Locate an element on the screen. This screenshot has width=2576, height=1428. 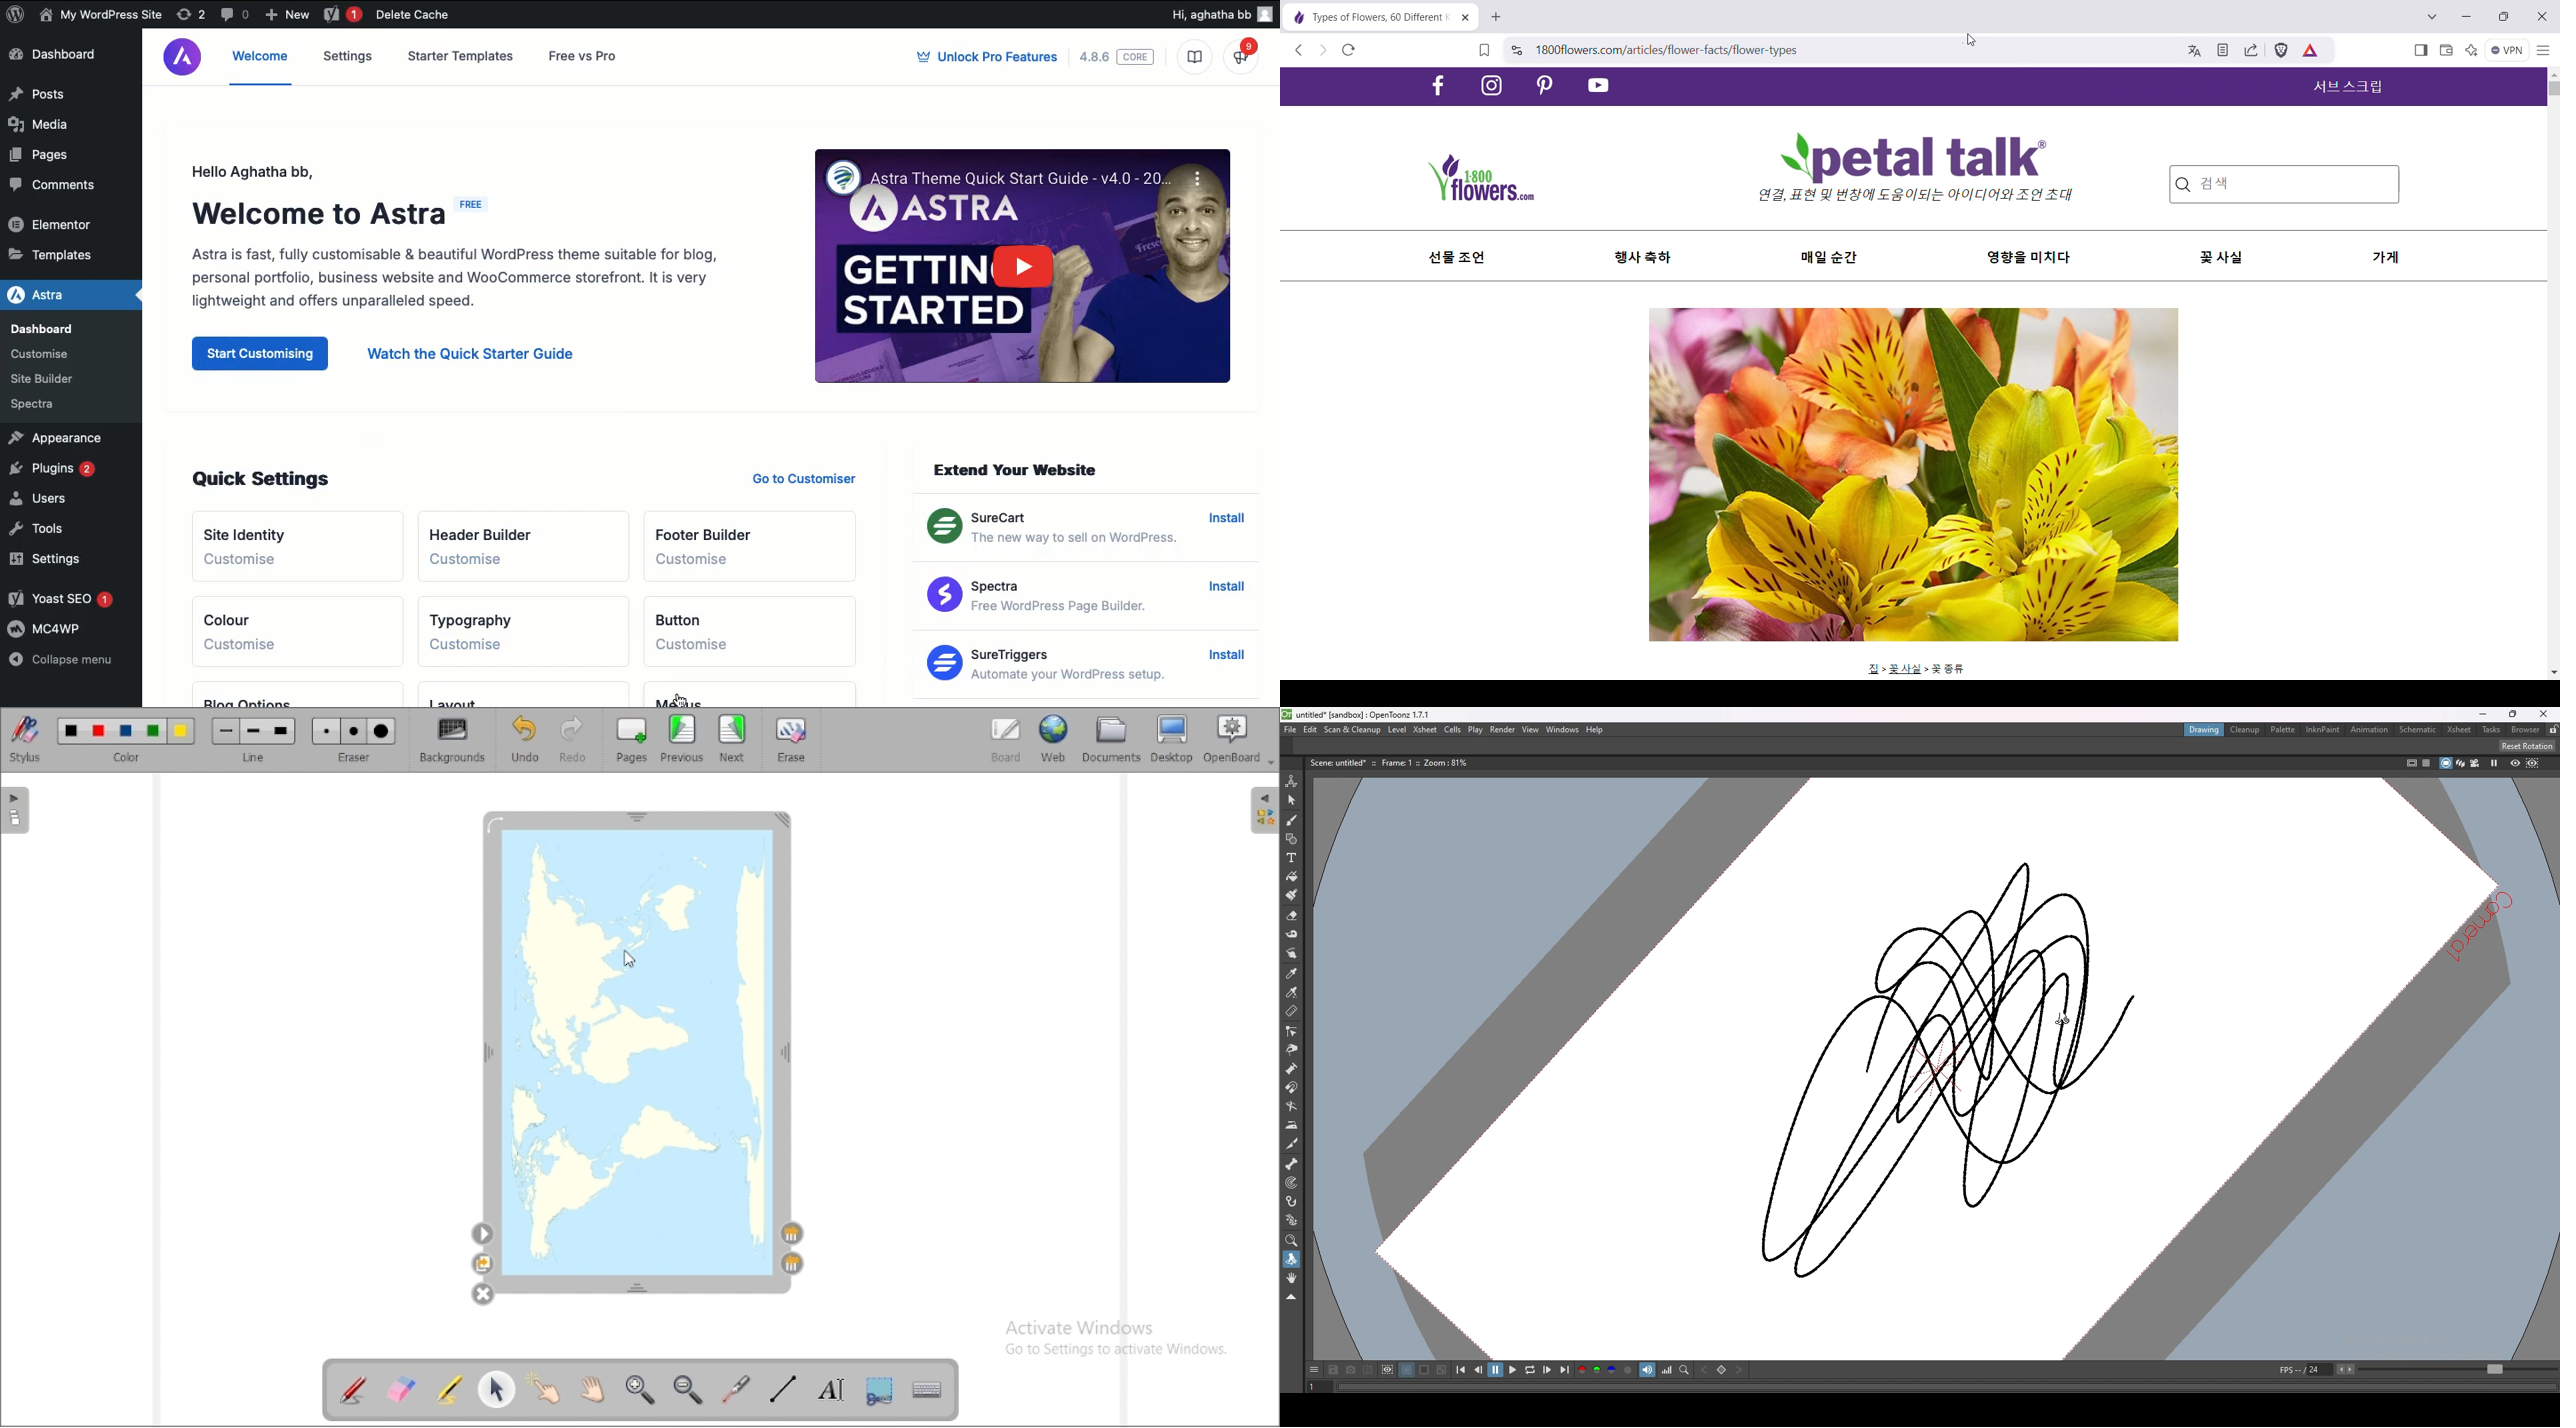
Watch the quick starter guide is located at coordinates (471, 356).